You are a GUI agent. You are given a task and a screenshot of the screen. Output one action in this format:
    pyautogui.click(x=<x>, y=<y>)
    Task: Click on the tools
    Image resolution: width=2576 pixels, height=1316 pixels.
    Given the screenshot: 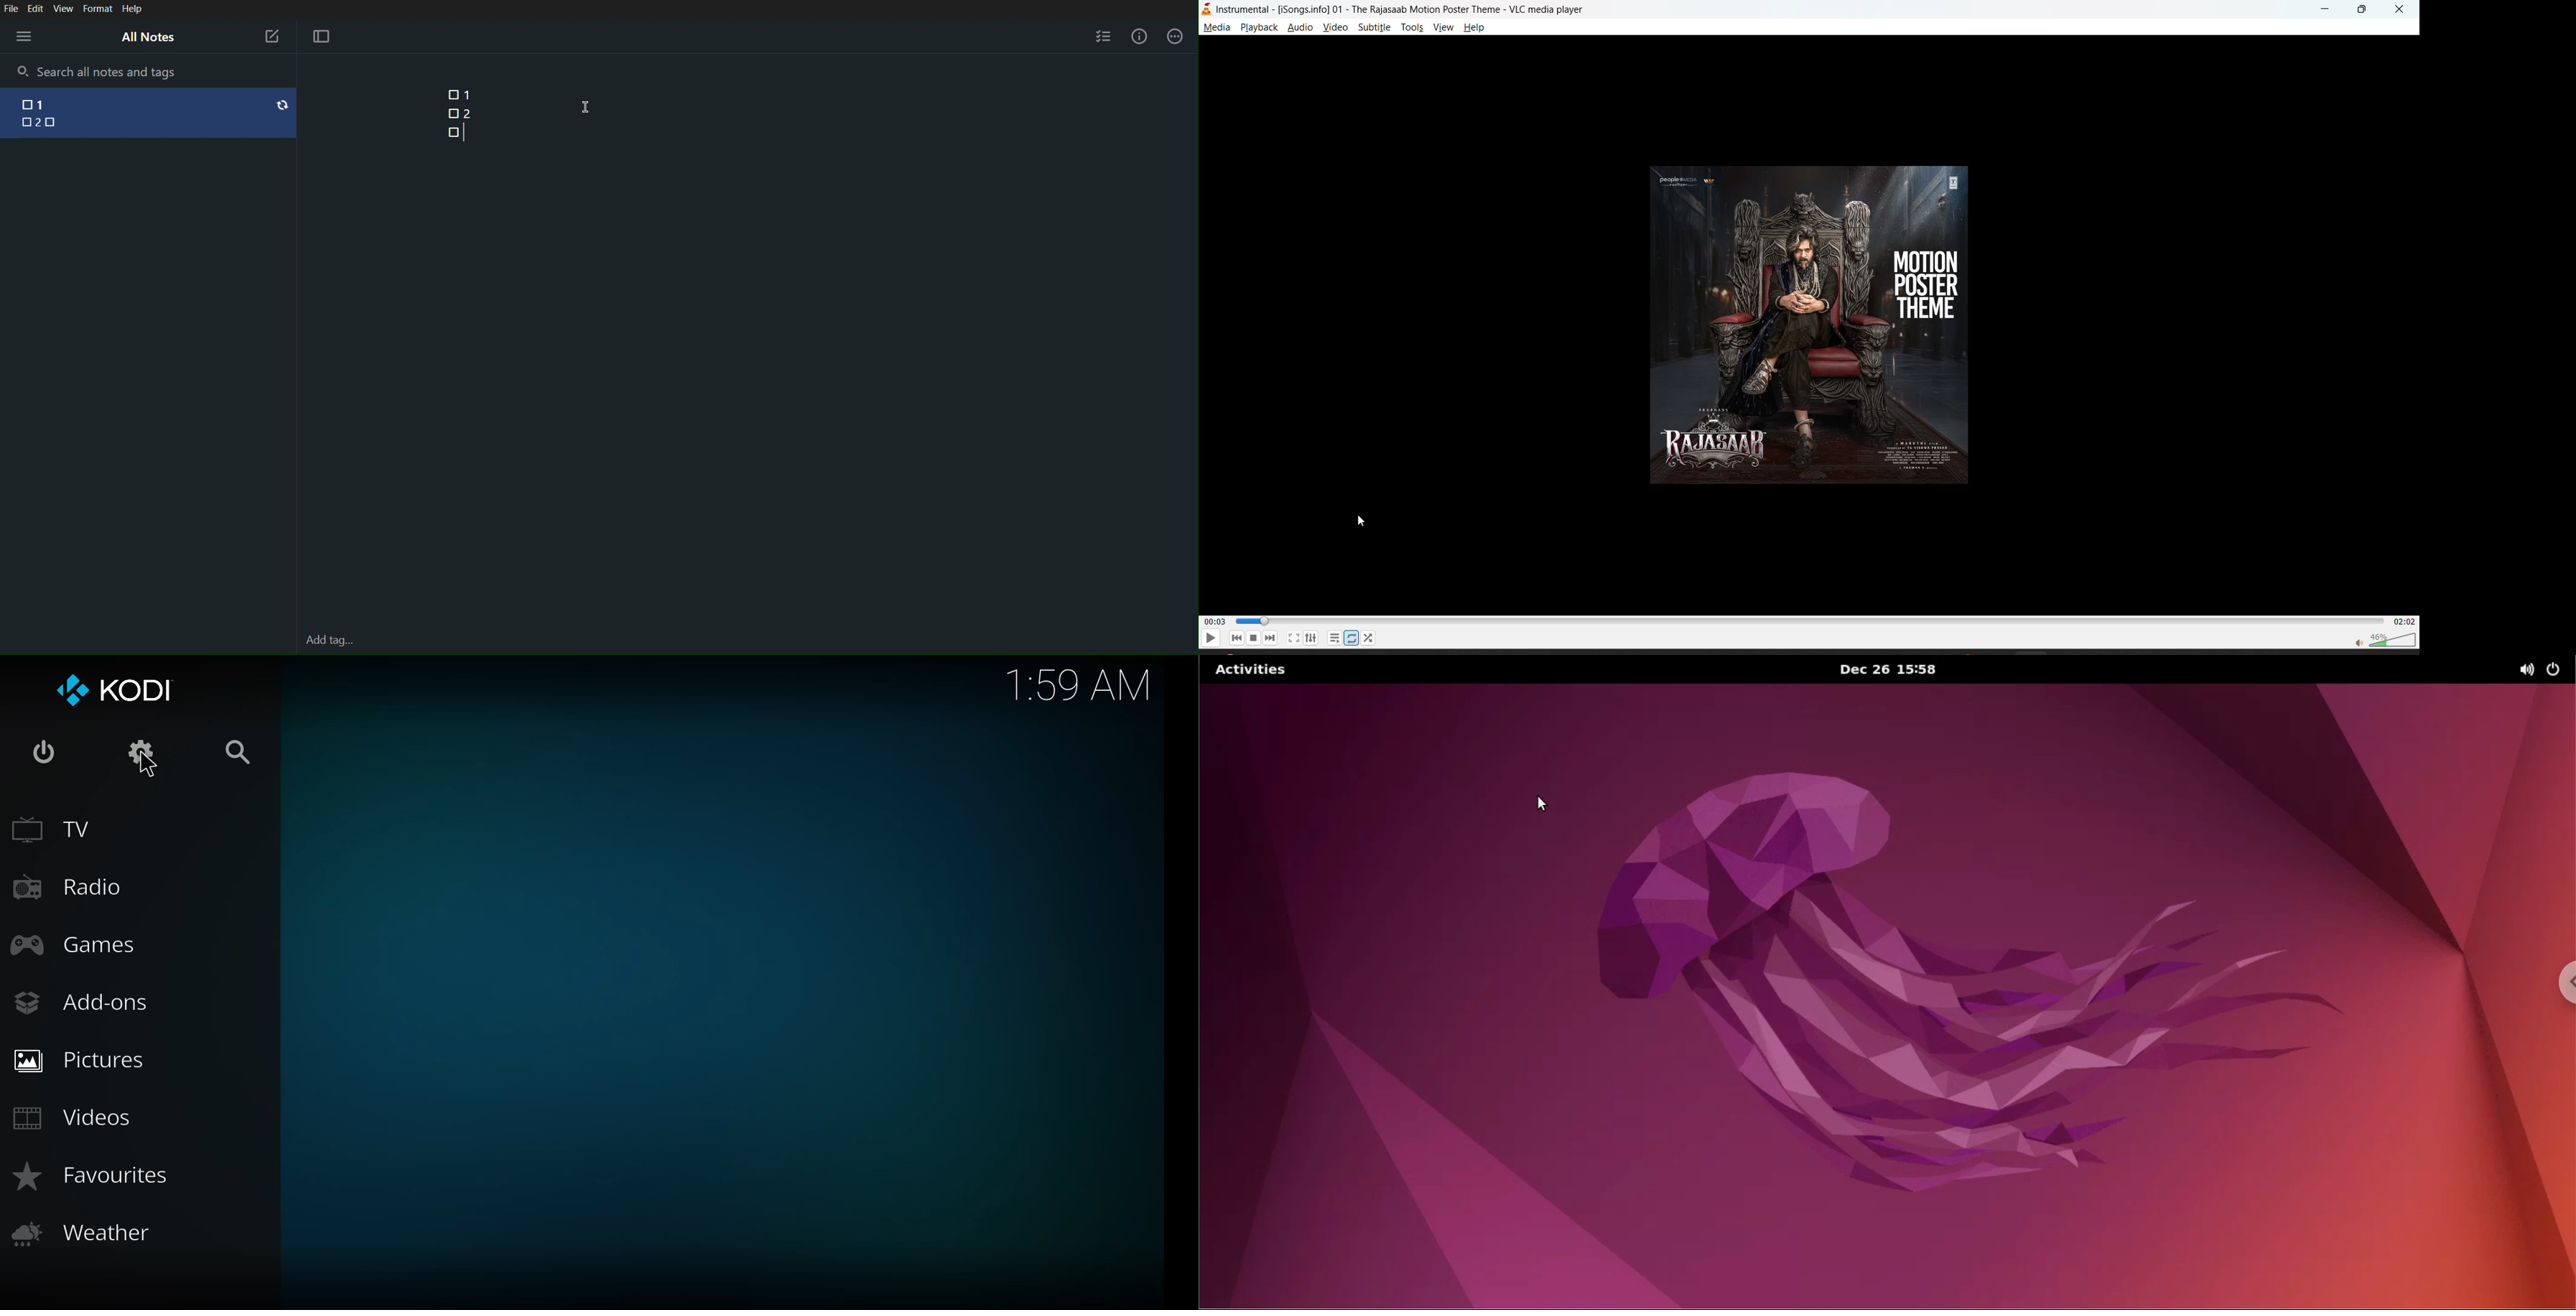 What is the action you would take?
    pyautogui.click(x=1412, y=26)
    